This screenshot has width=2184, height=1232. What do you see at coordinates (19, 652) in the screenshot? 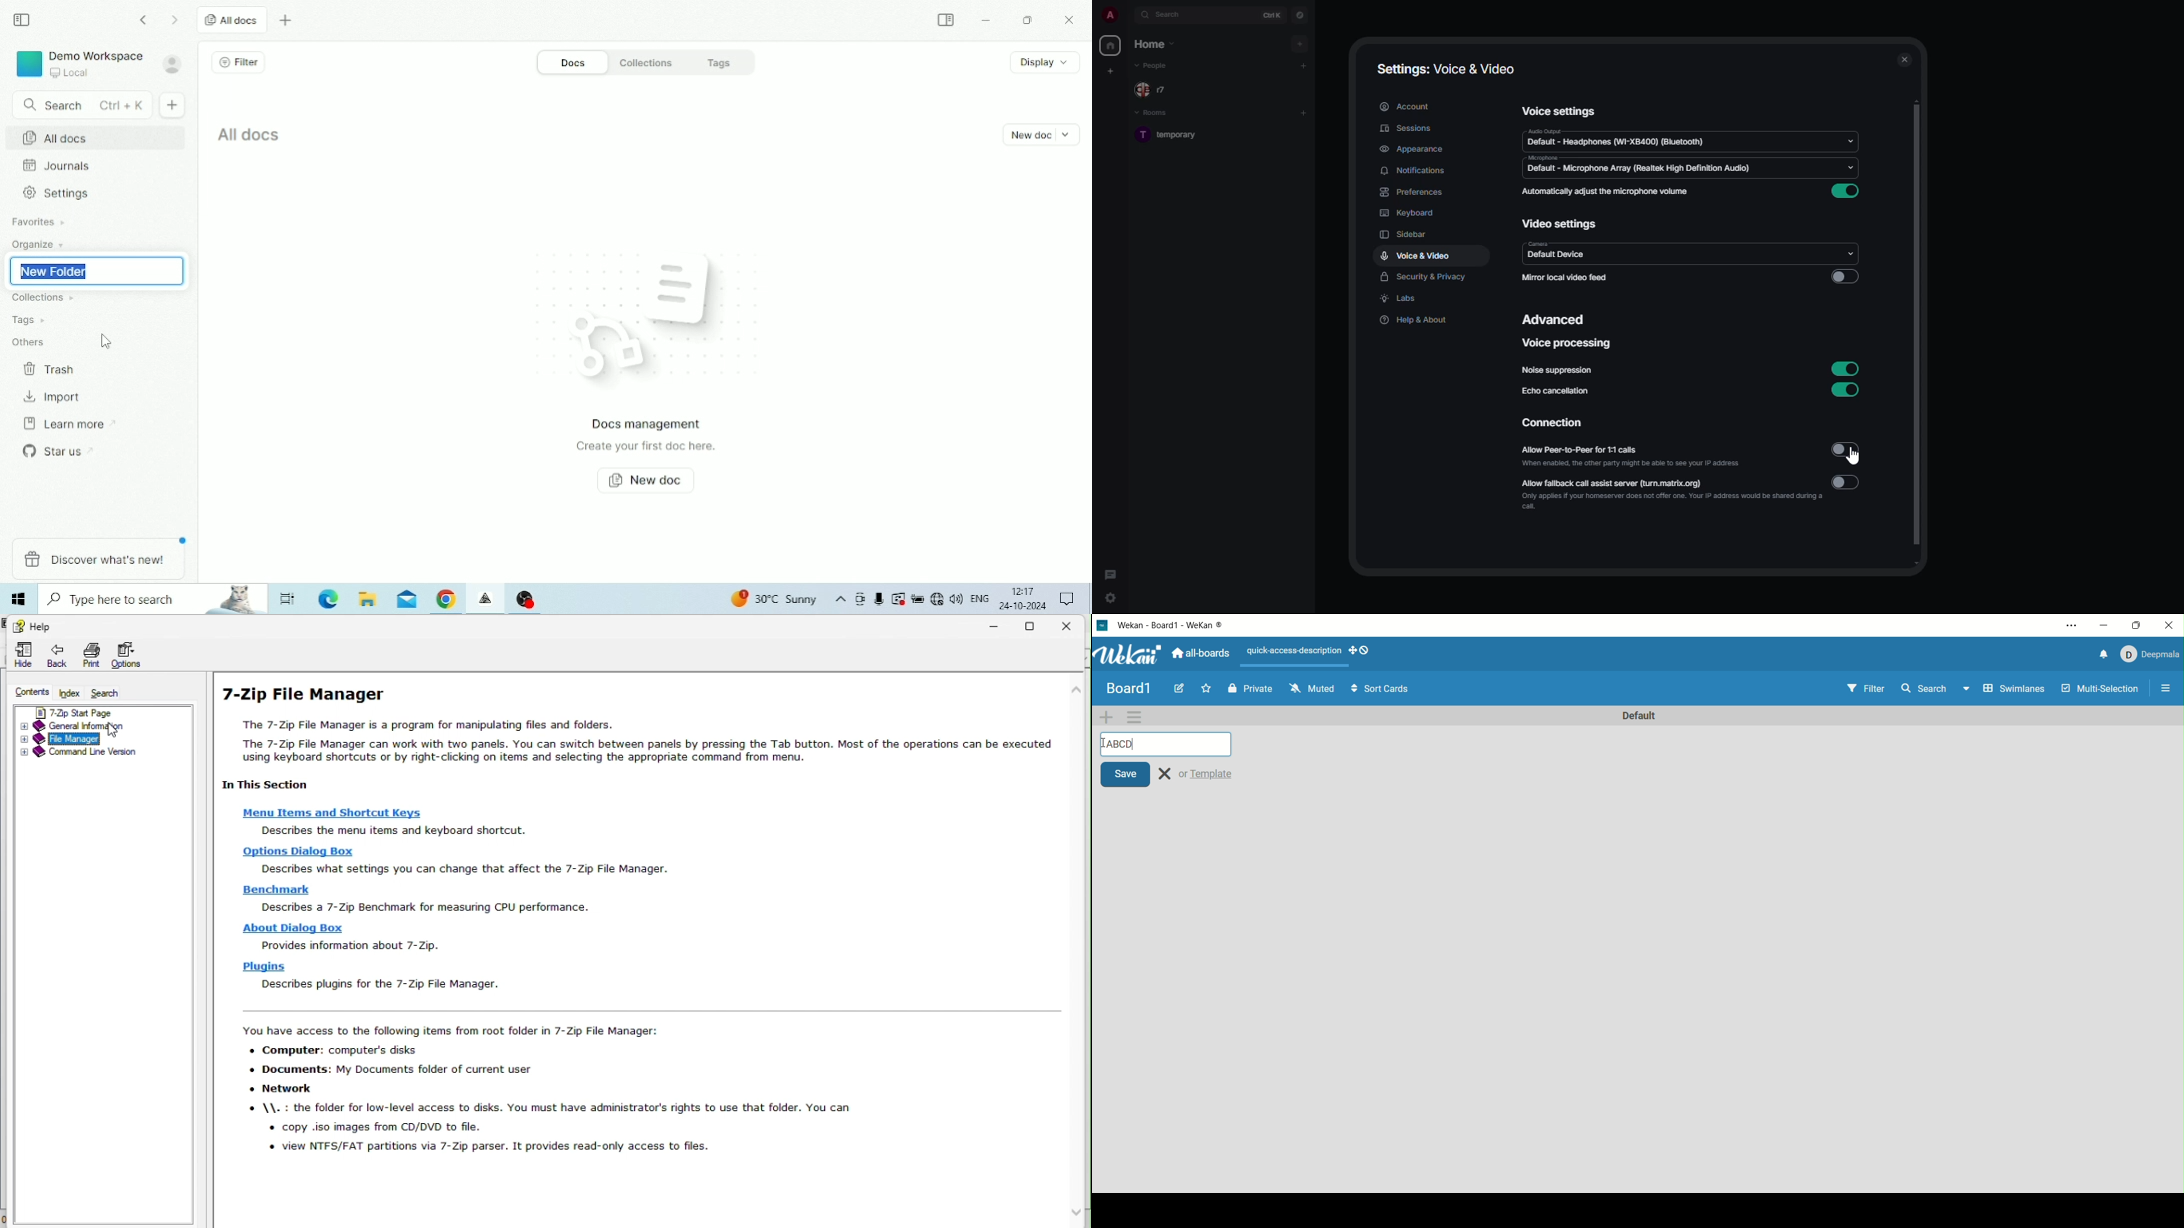
I see `Hide` at bounding box center [19, 652].